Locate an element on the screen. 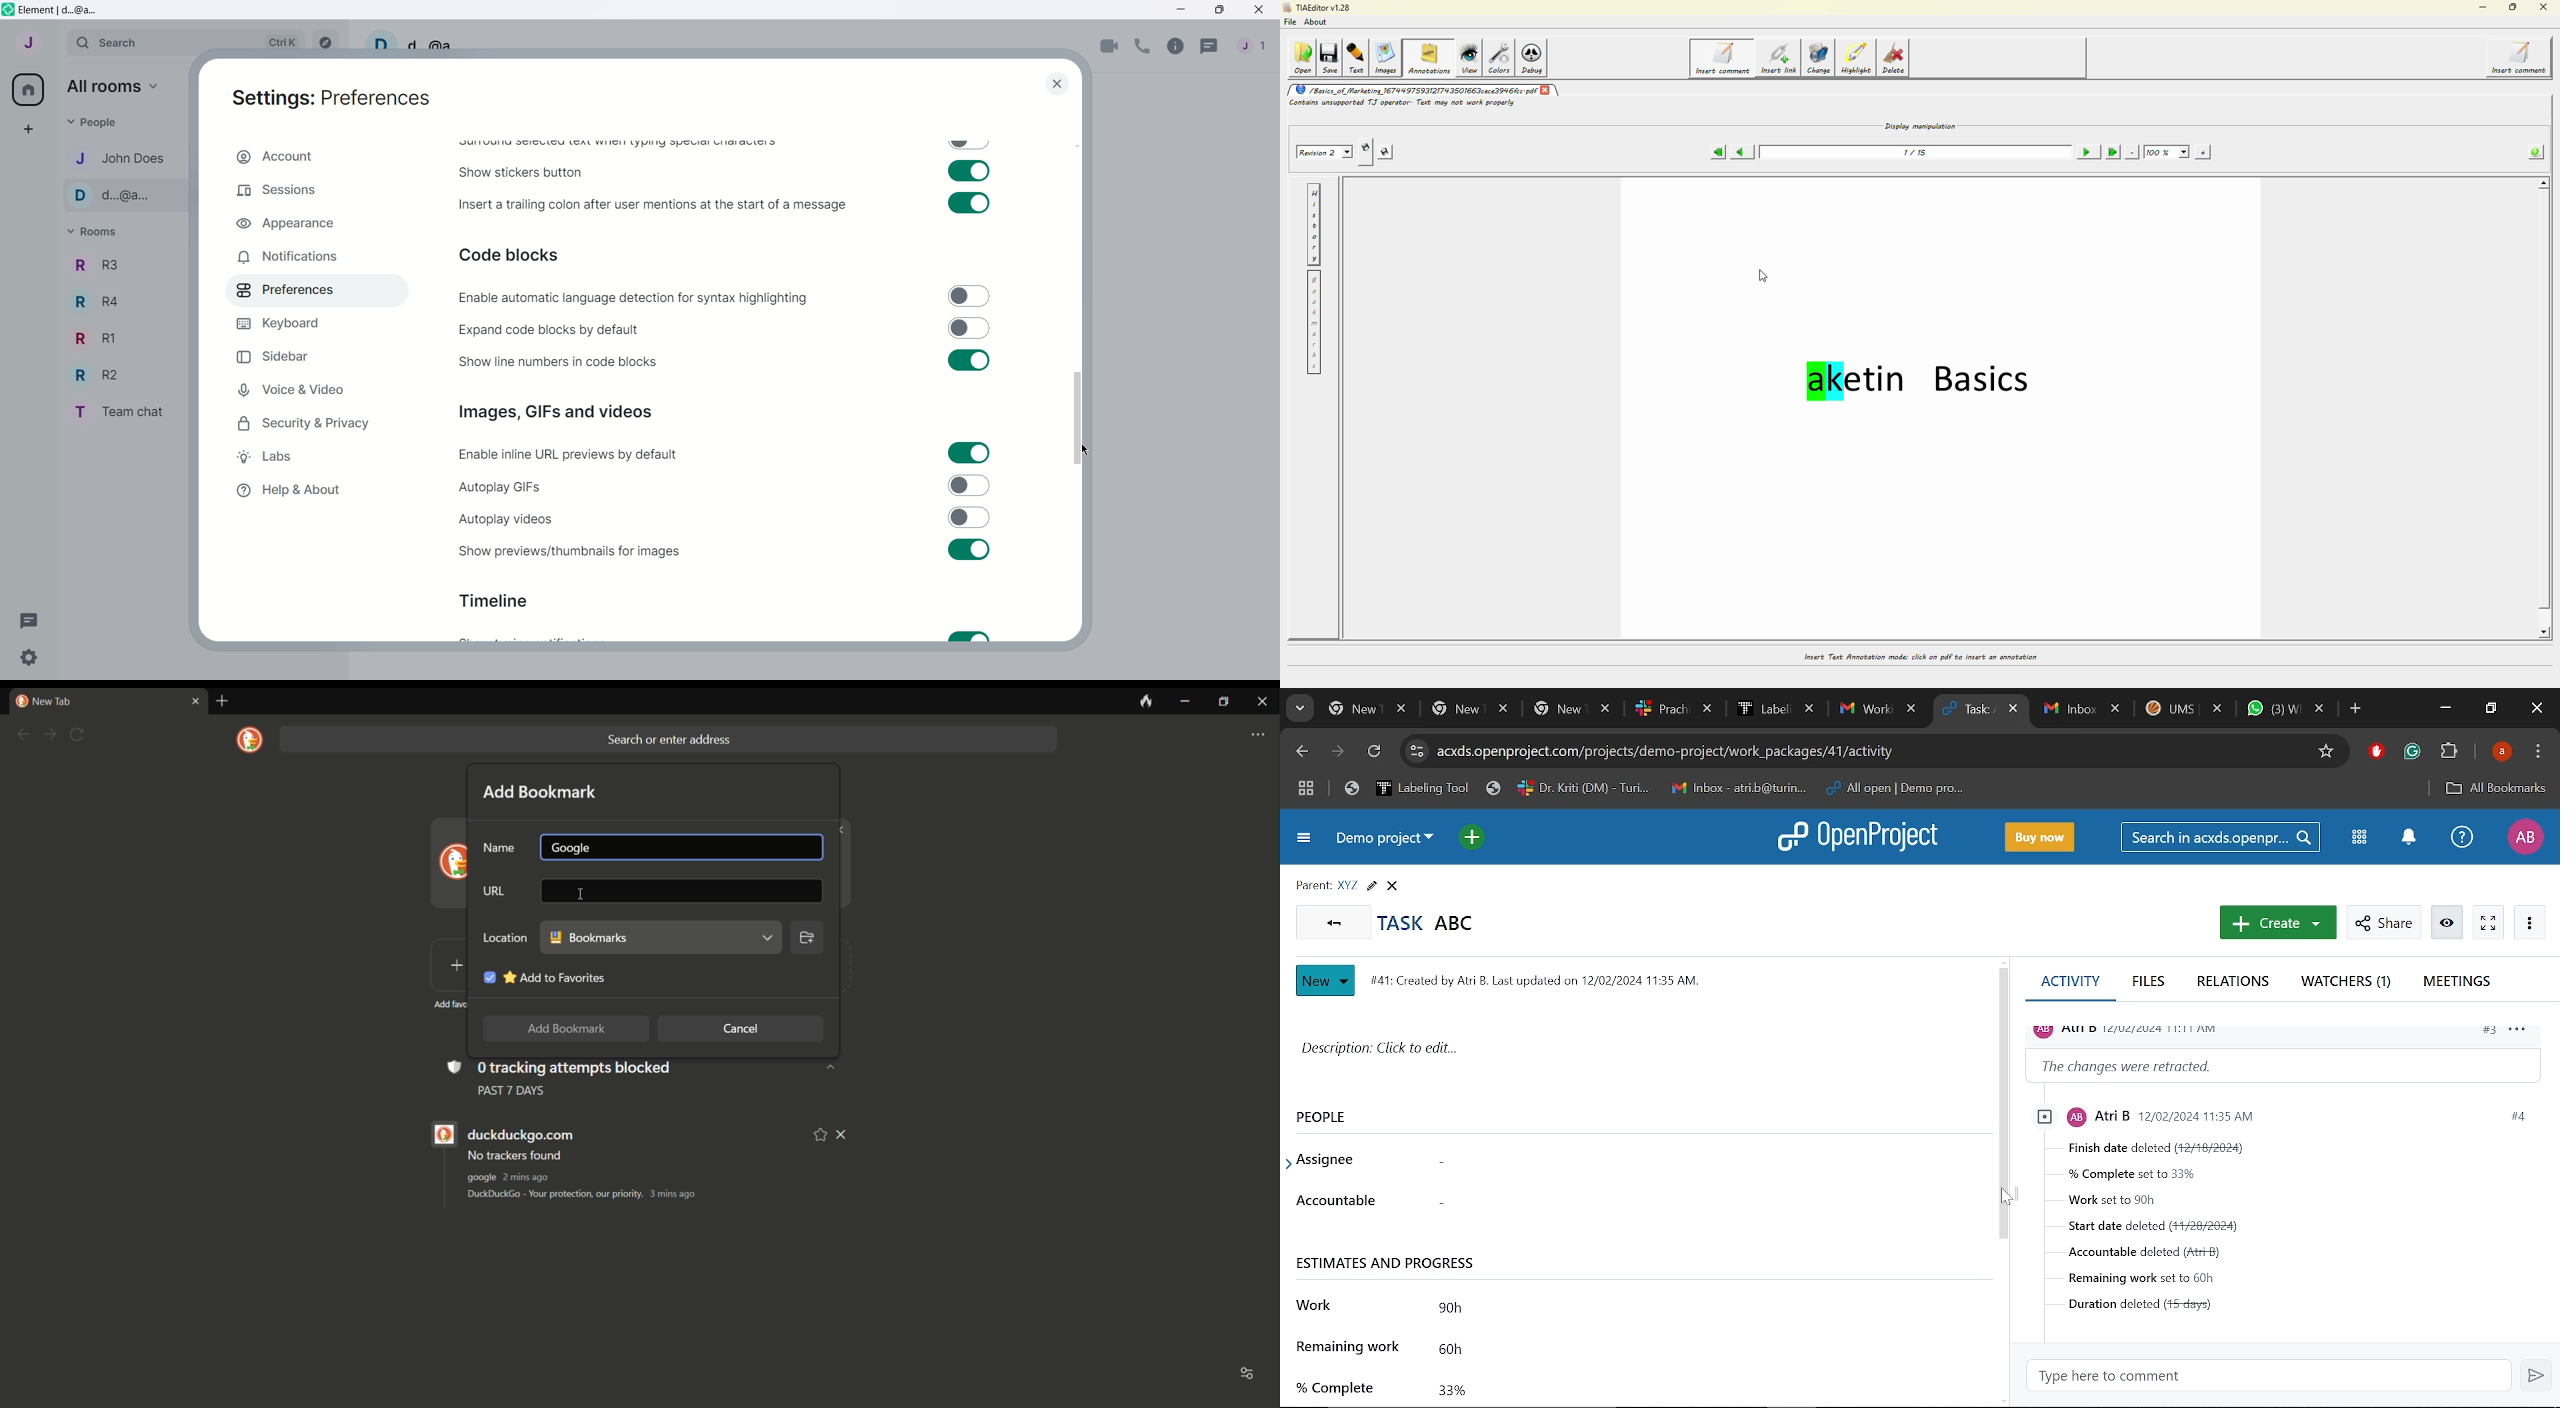  Preferences is located at coordinates (310, 291).